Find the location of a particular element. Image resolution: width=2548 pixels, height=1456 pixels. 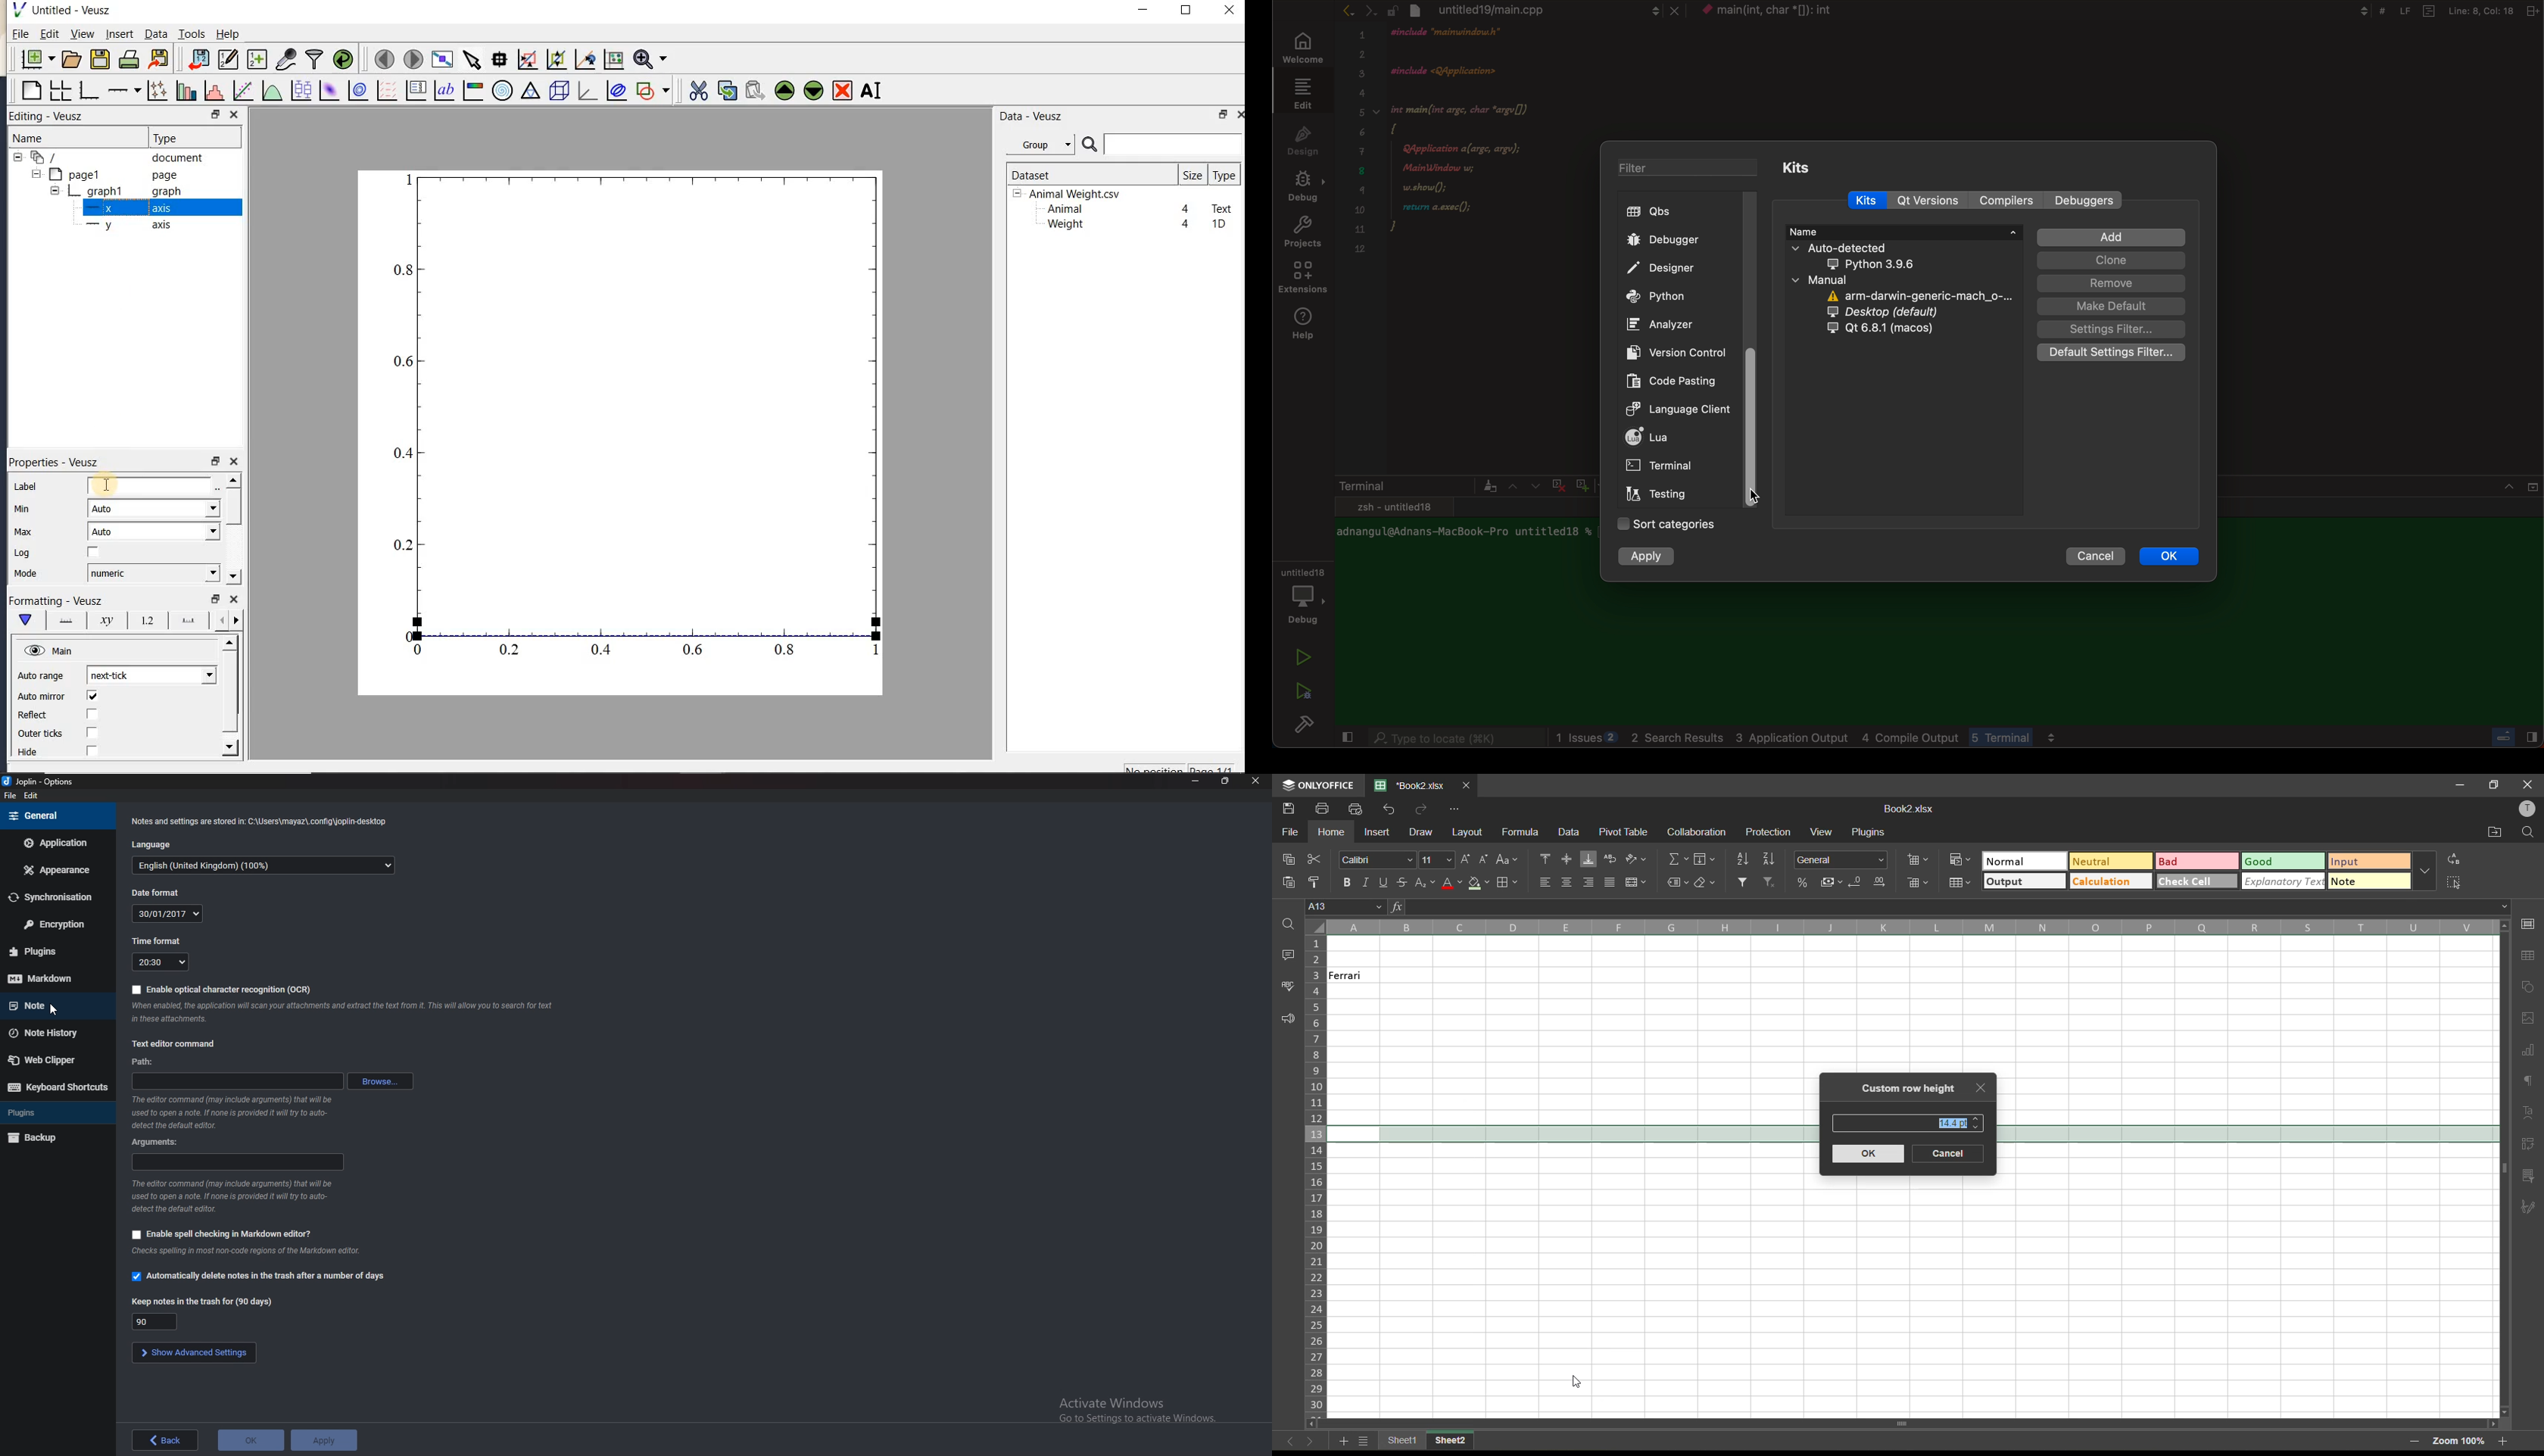

protection is located at coordinates (1771, 833).